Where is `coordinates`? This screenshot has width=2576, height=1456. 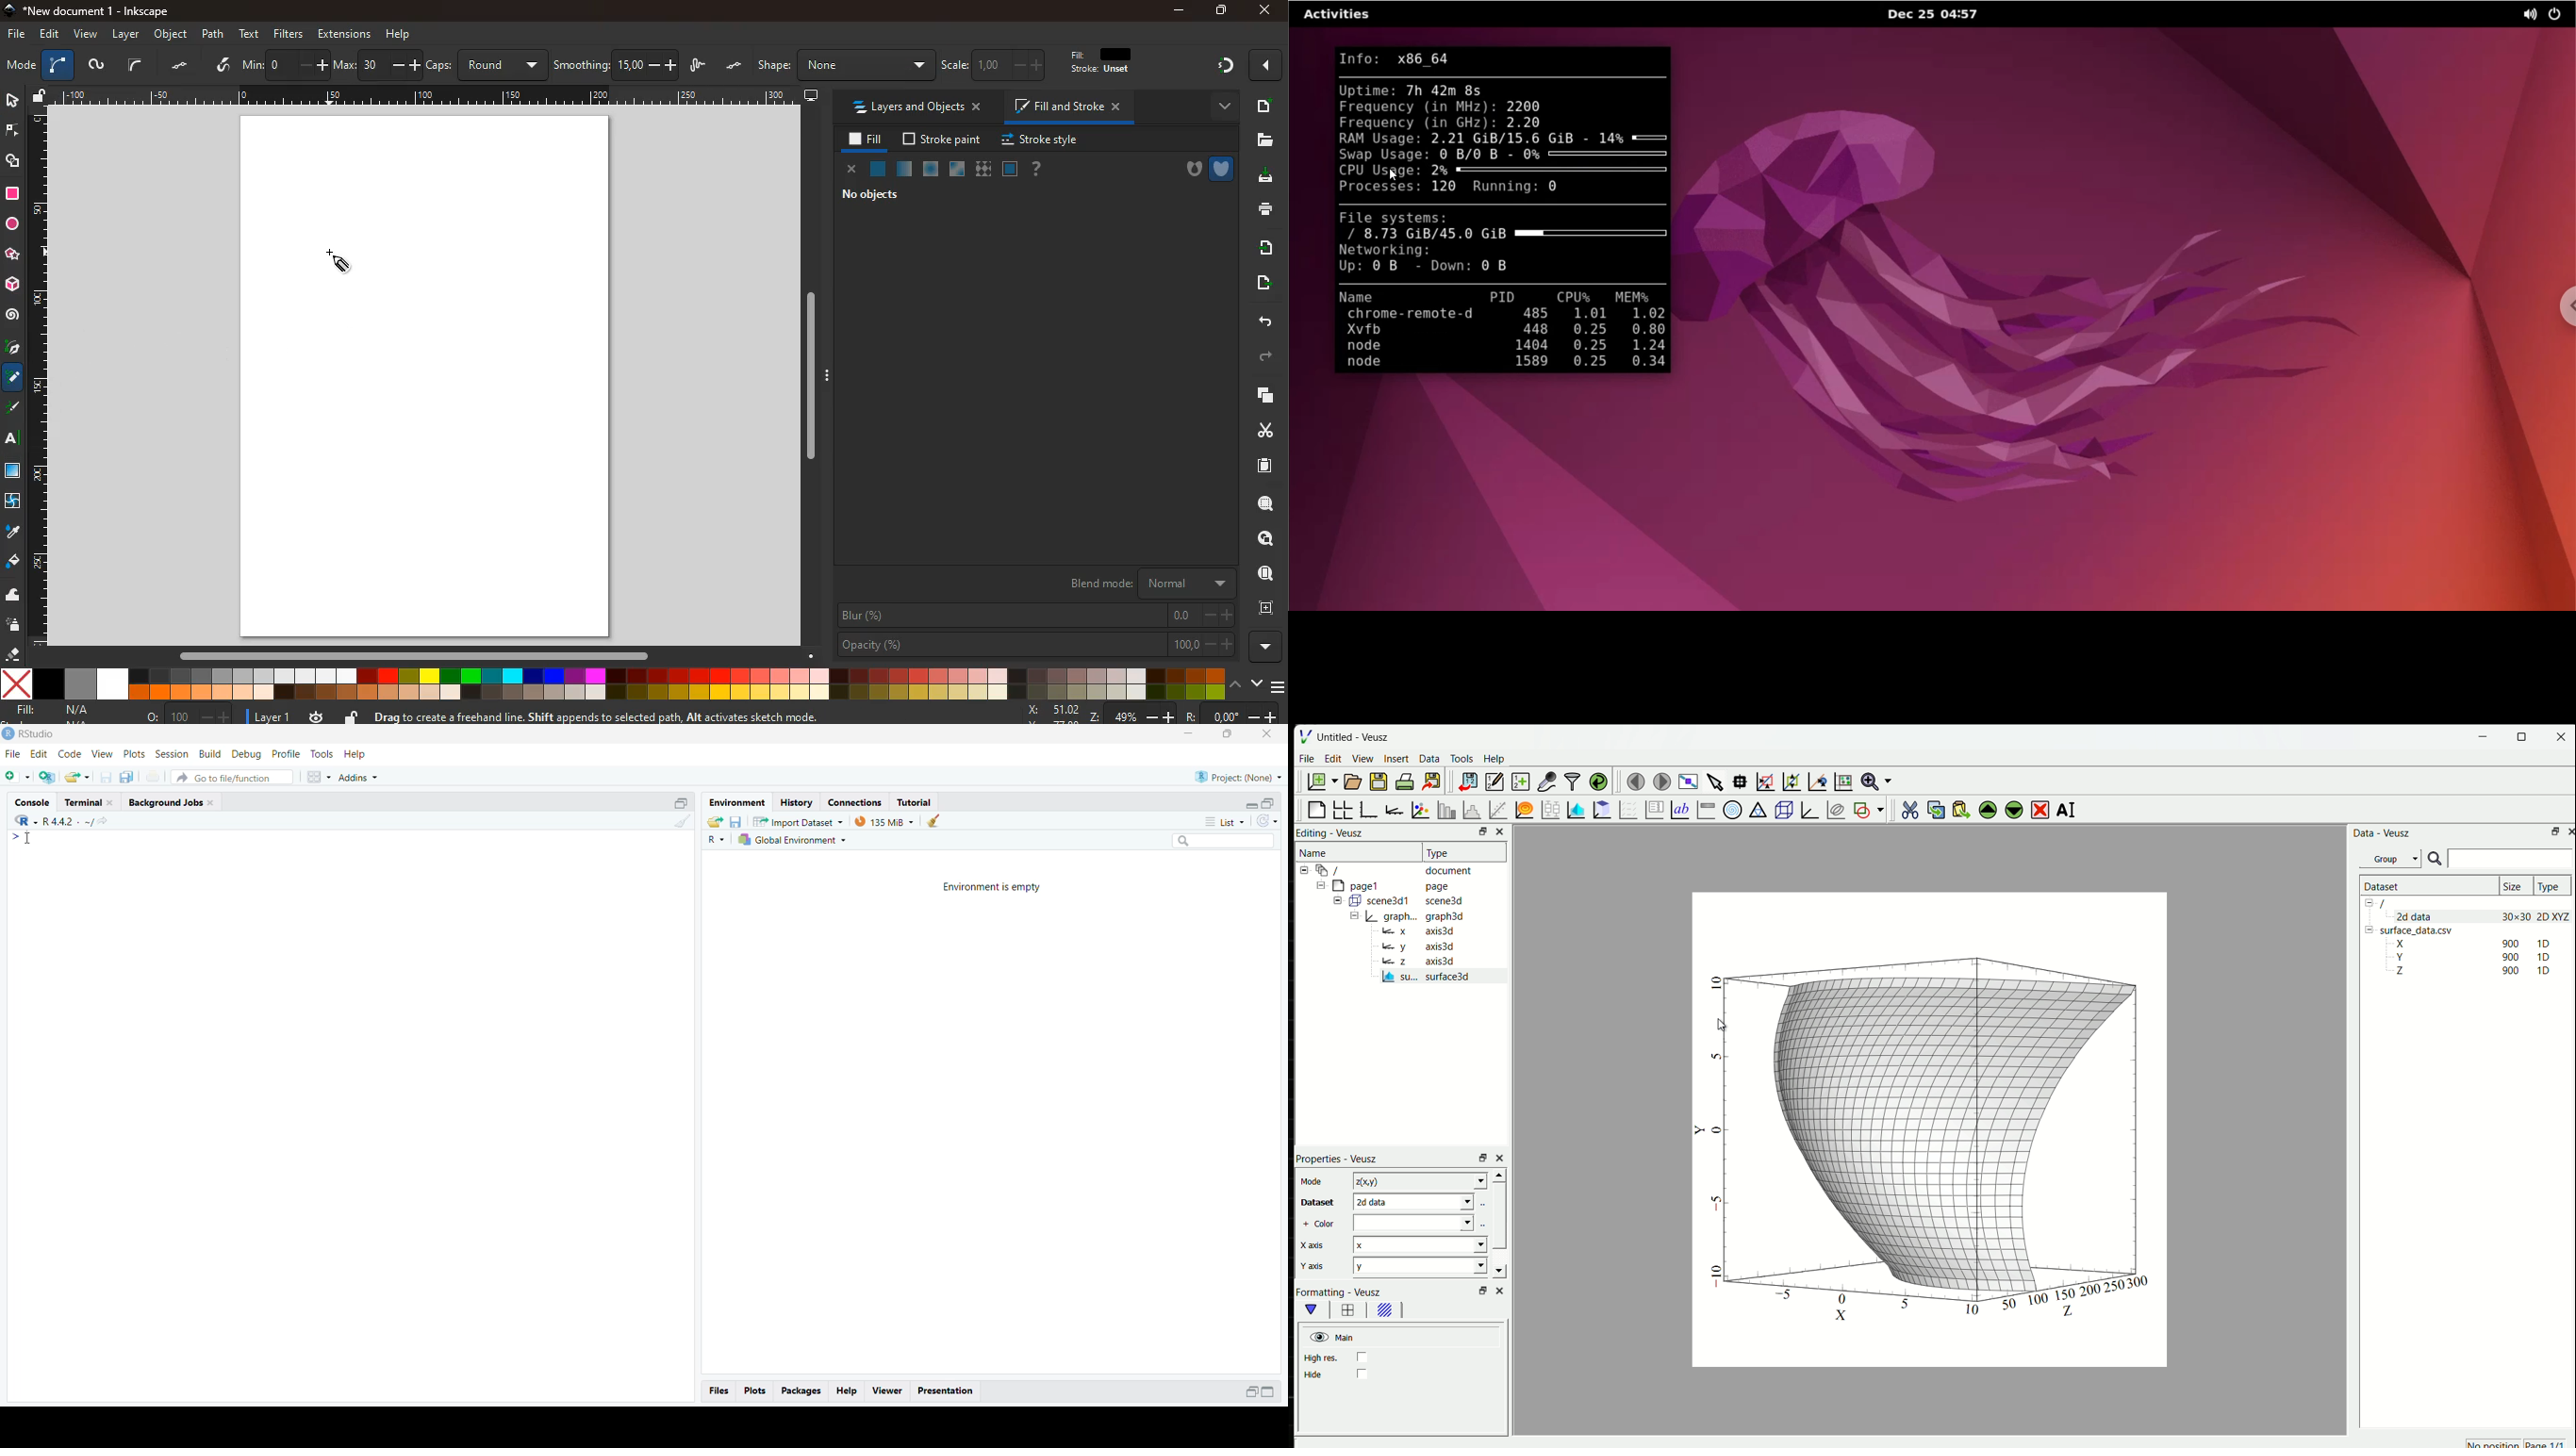
coordinates is located at coordinates (549, 65).